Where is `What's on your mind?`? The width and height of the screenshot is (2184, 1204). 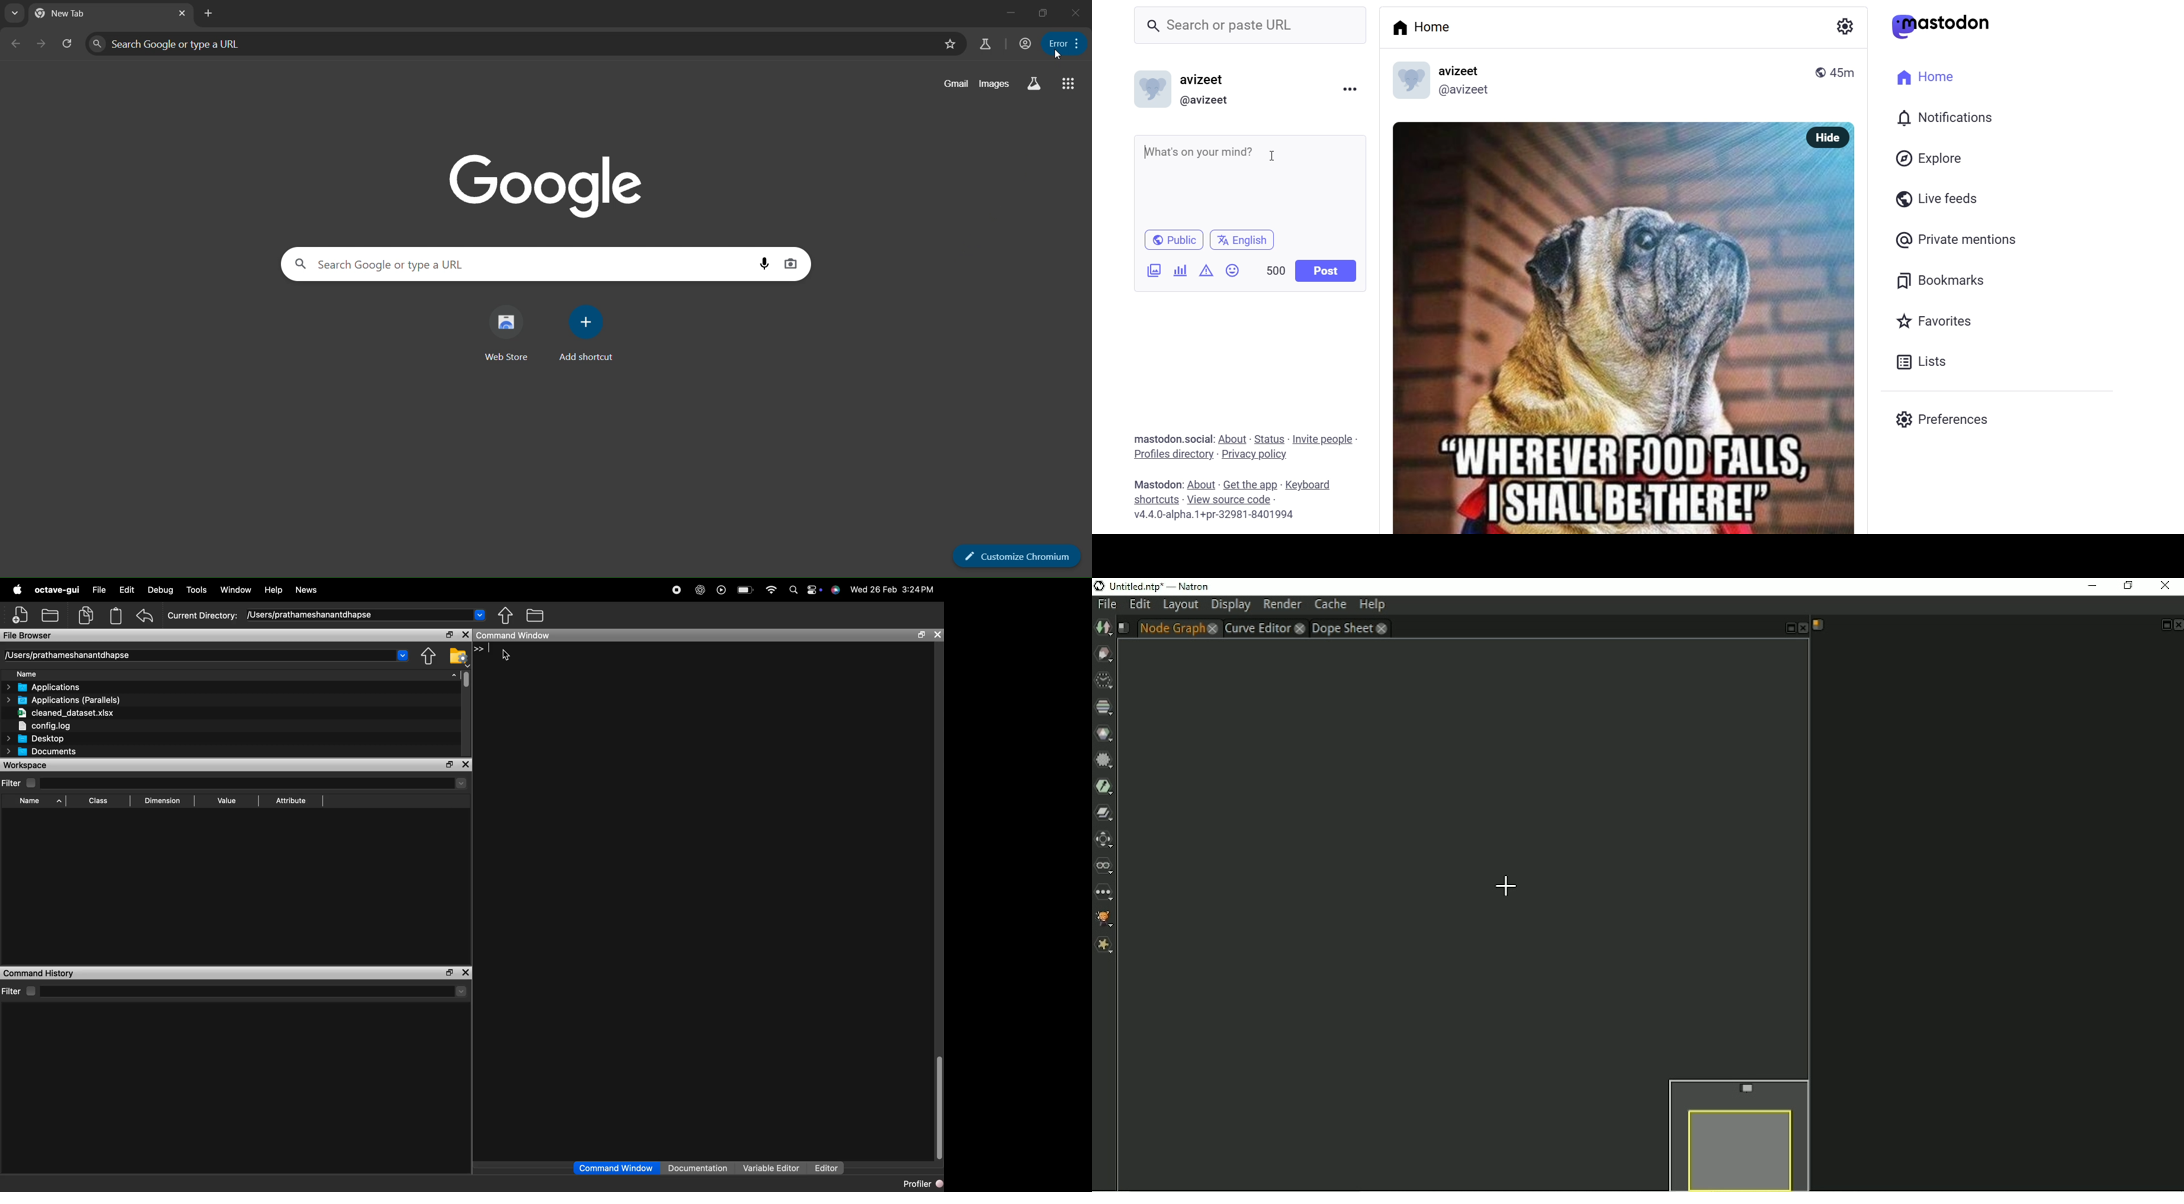 What's on your mind? is located at coordinates (1198, 152).